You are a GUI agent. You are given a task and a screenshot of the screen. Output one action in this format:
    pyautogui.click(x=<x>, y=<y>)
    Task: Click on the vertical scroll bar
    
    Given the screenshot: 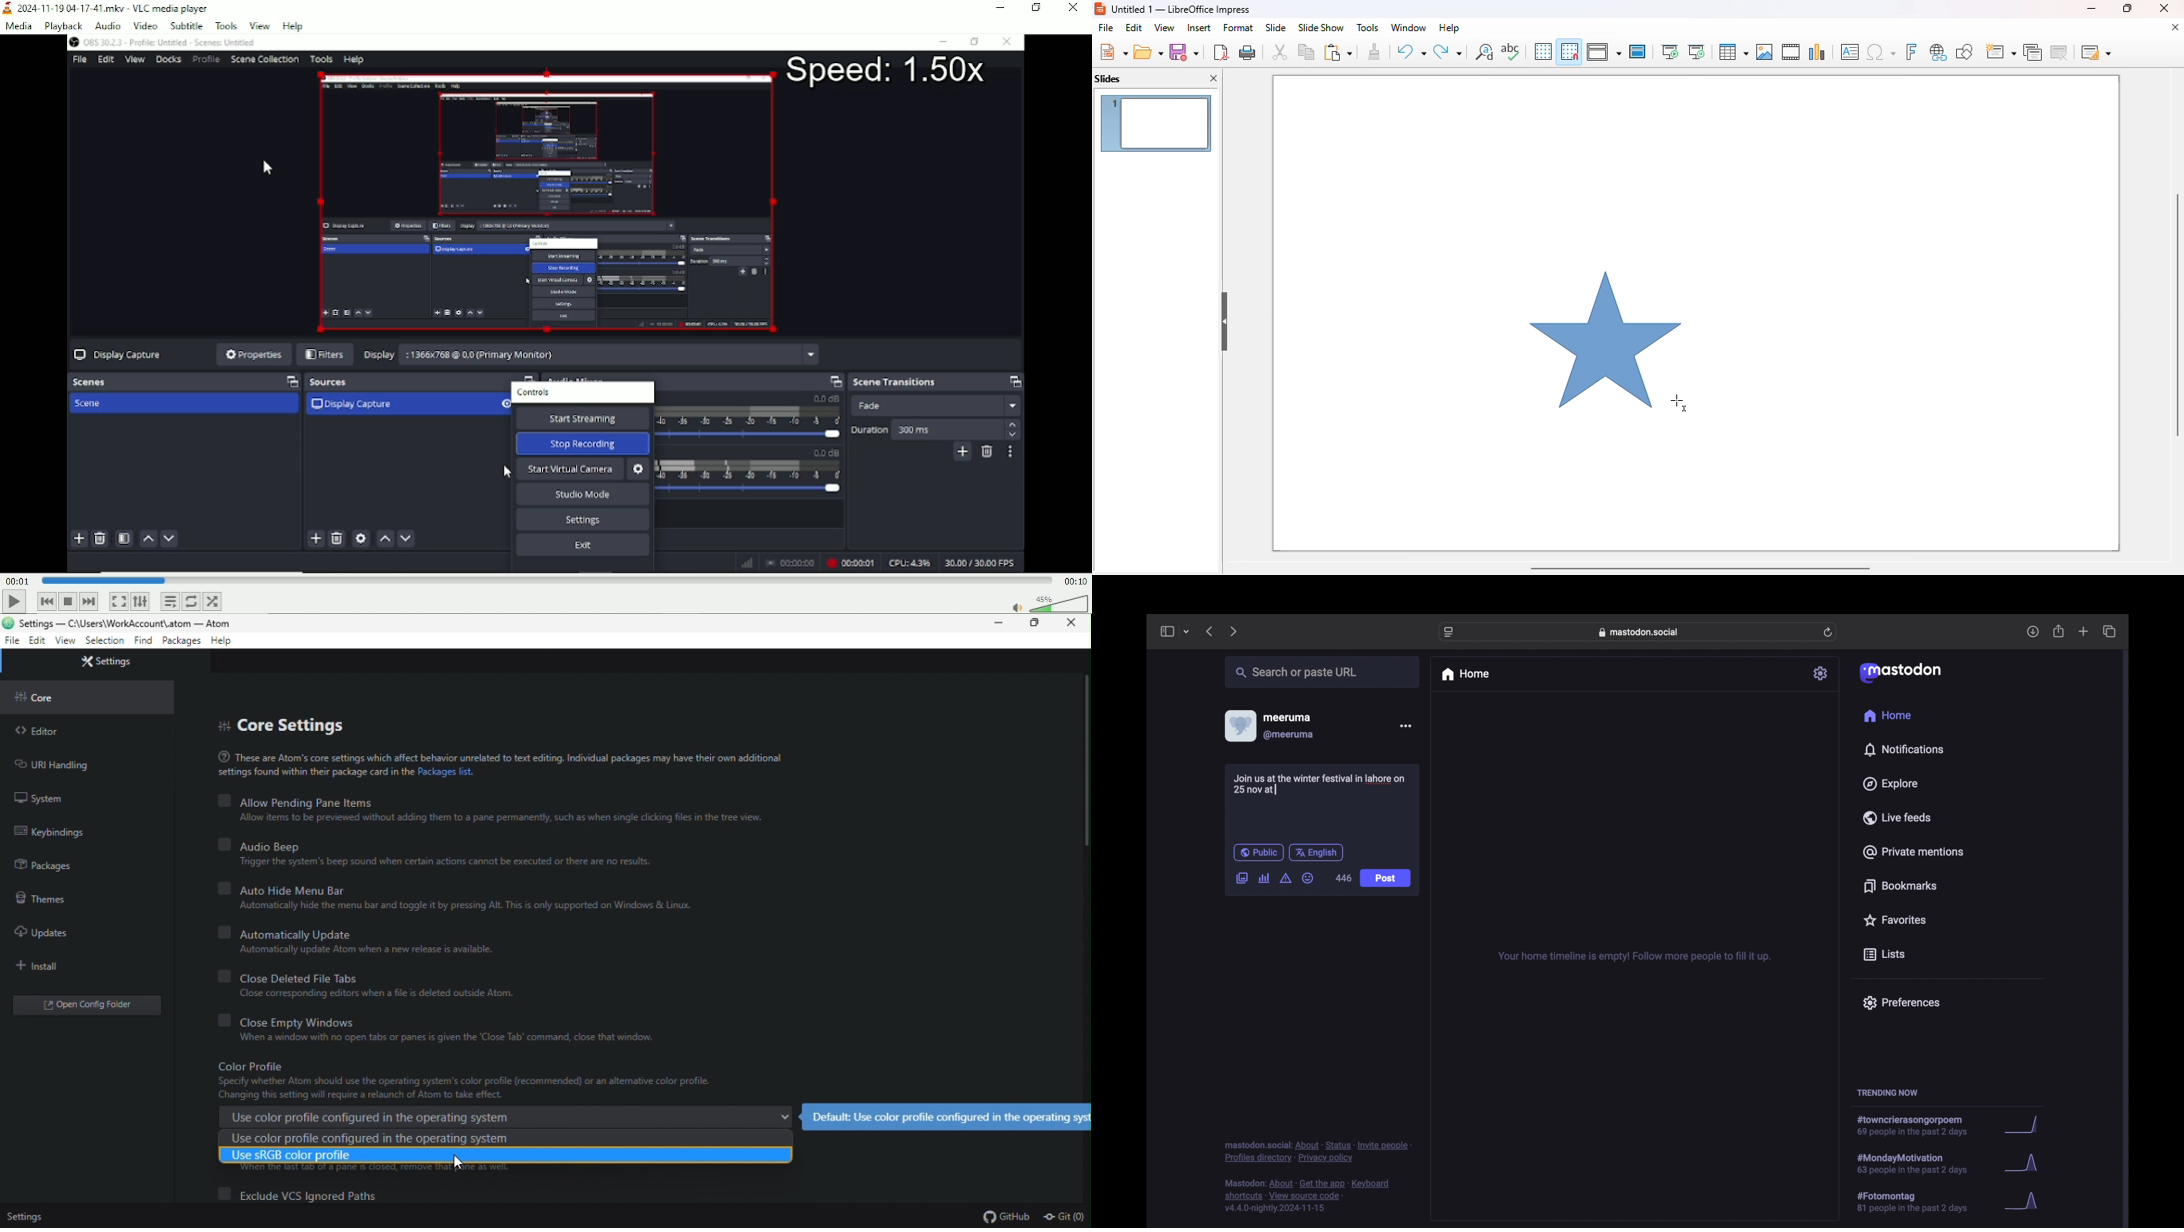 What is the action you would take?
    pyautogui.click(x=2174, y=315)
    